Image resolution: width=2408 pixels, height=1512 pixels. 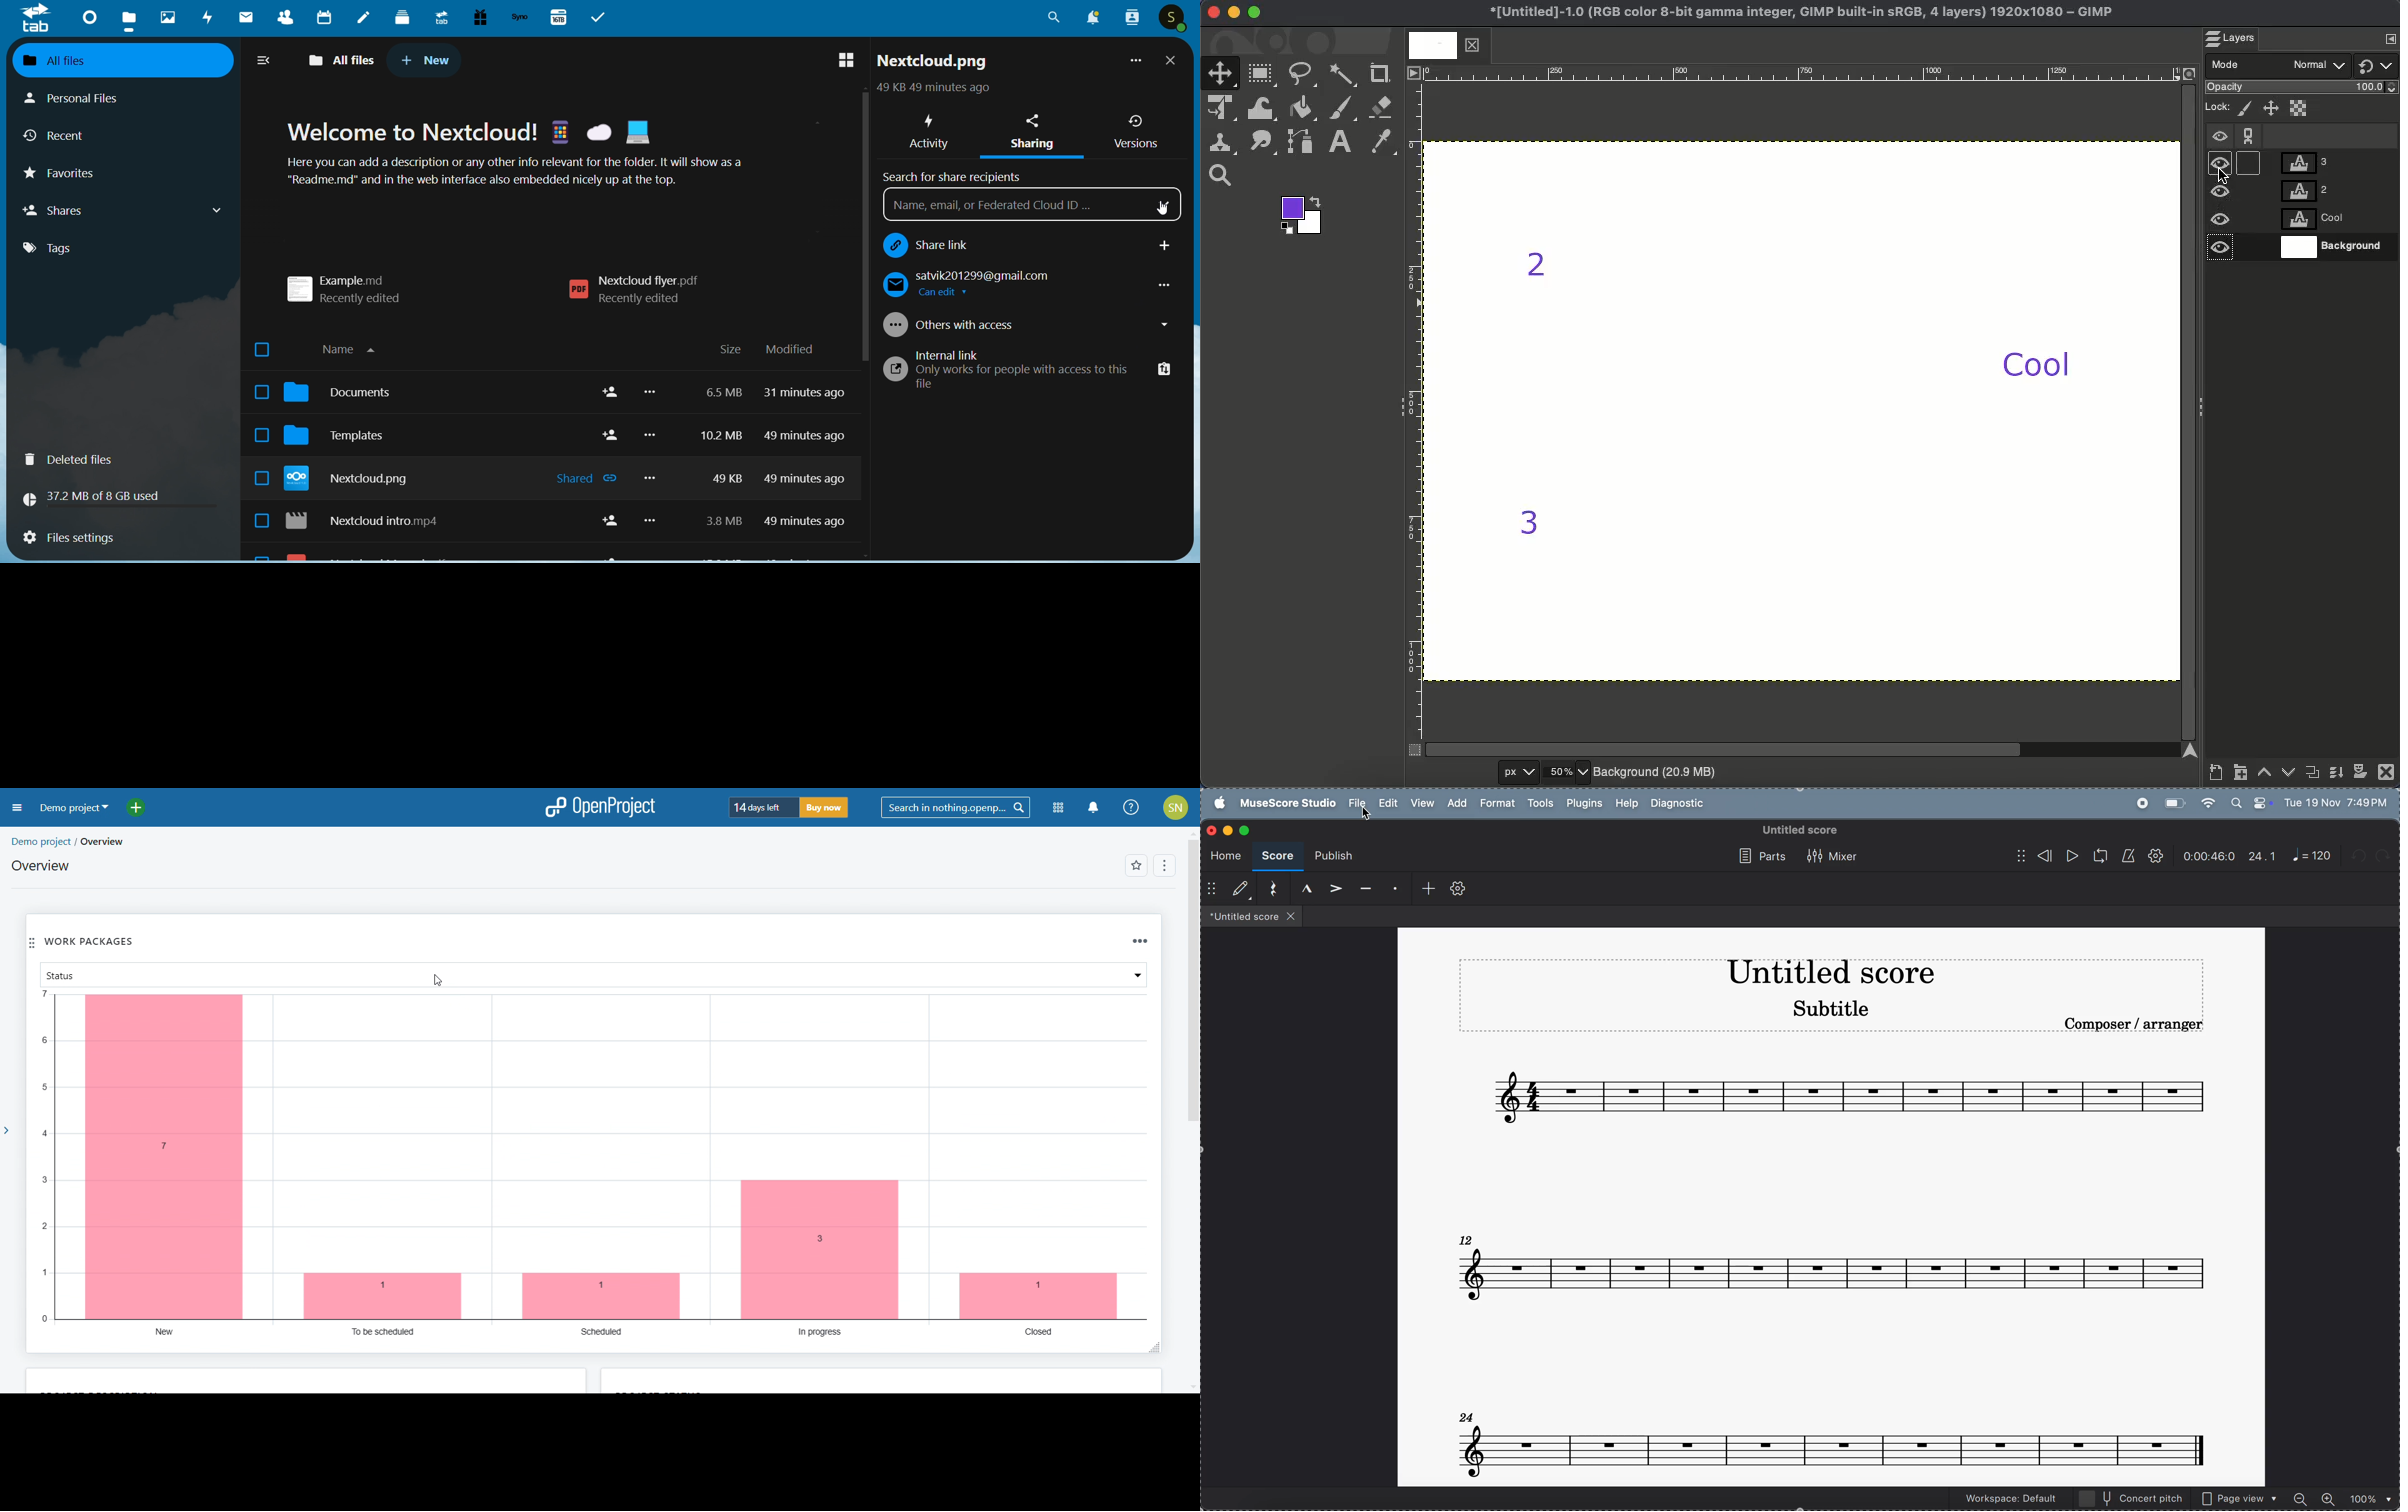 I want to click on zoom out, so click(x=2301, y=1497).